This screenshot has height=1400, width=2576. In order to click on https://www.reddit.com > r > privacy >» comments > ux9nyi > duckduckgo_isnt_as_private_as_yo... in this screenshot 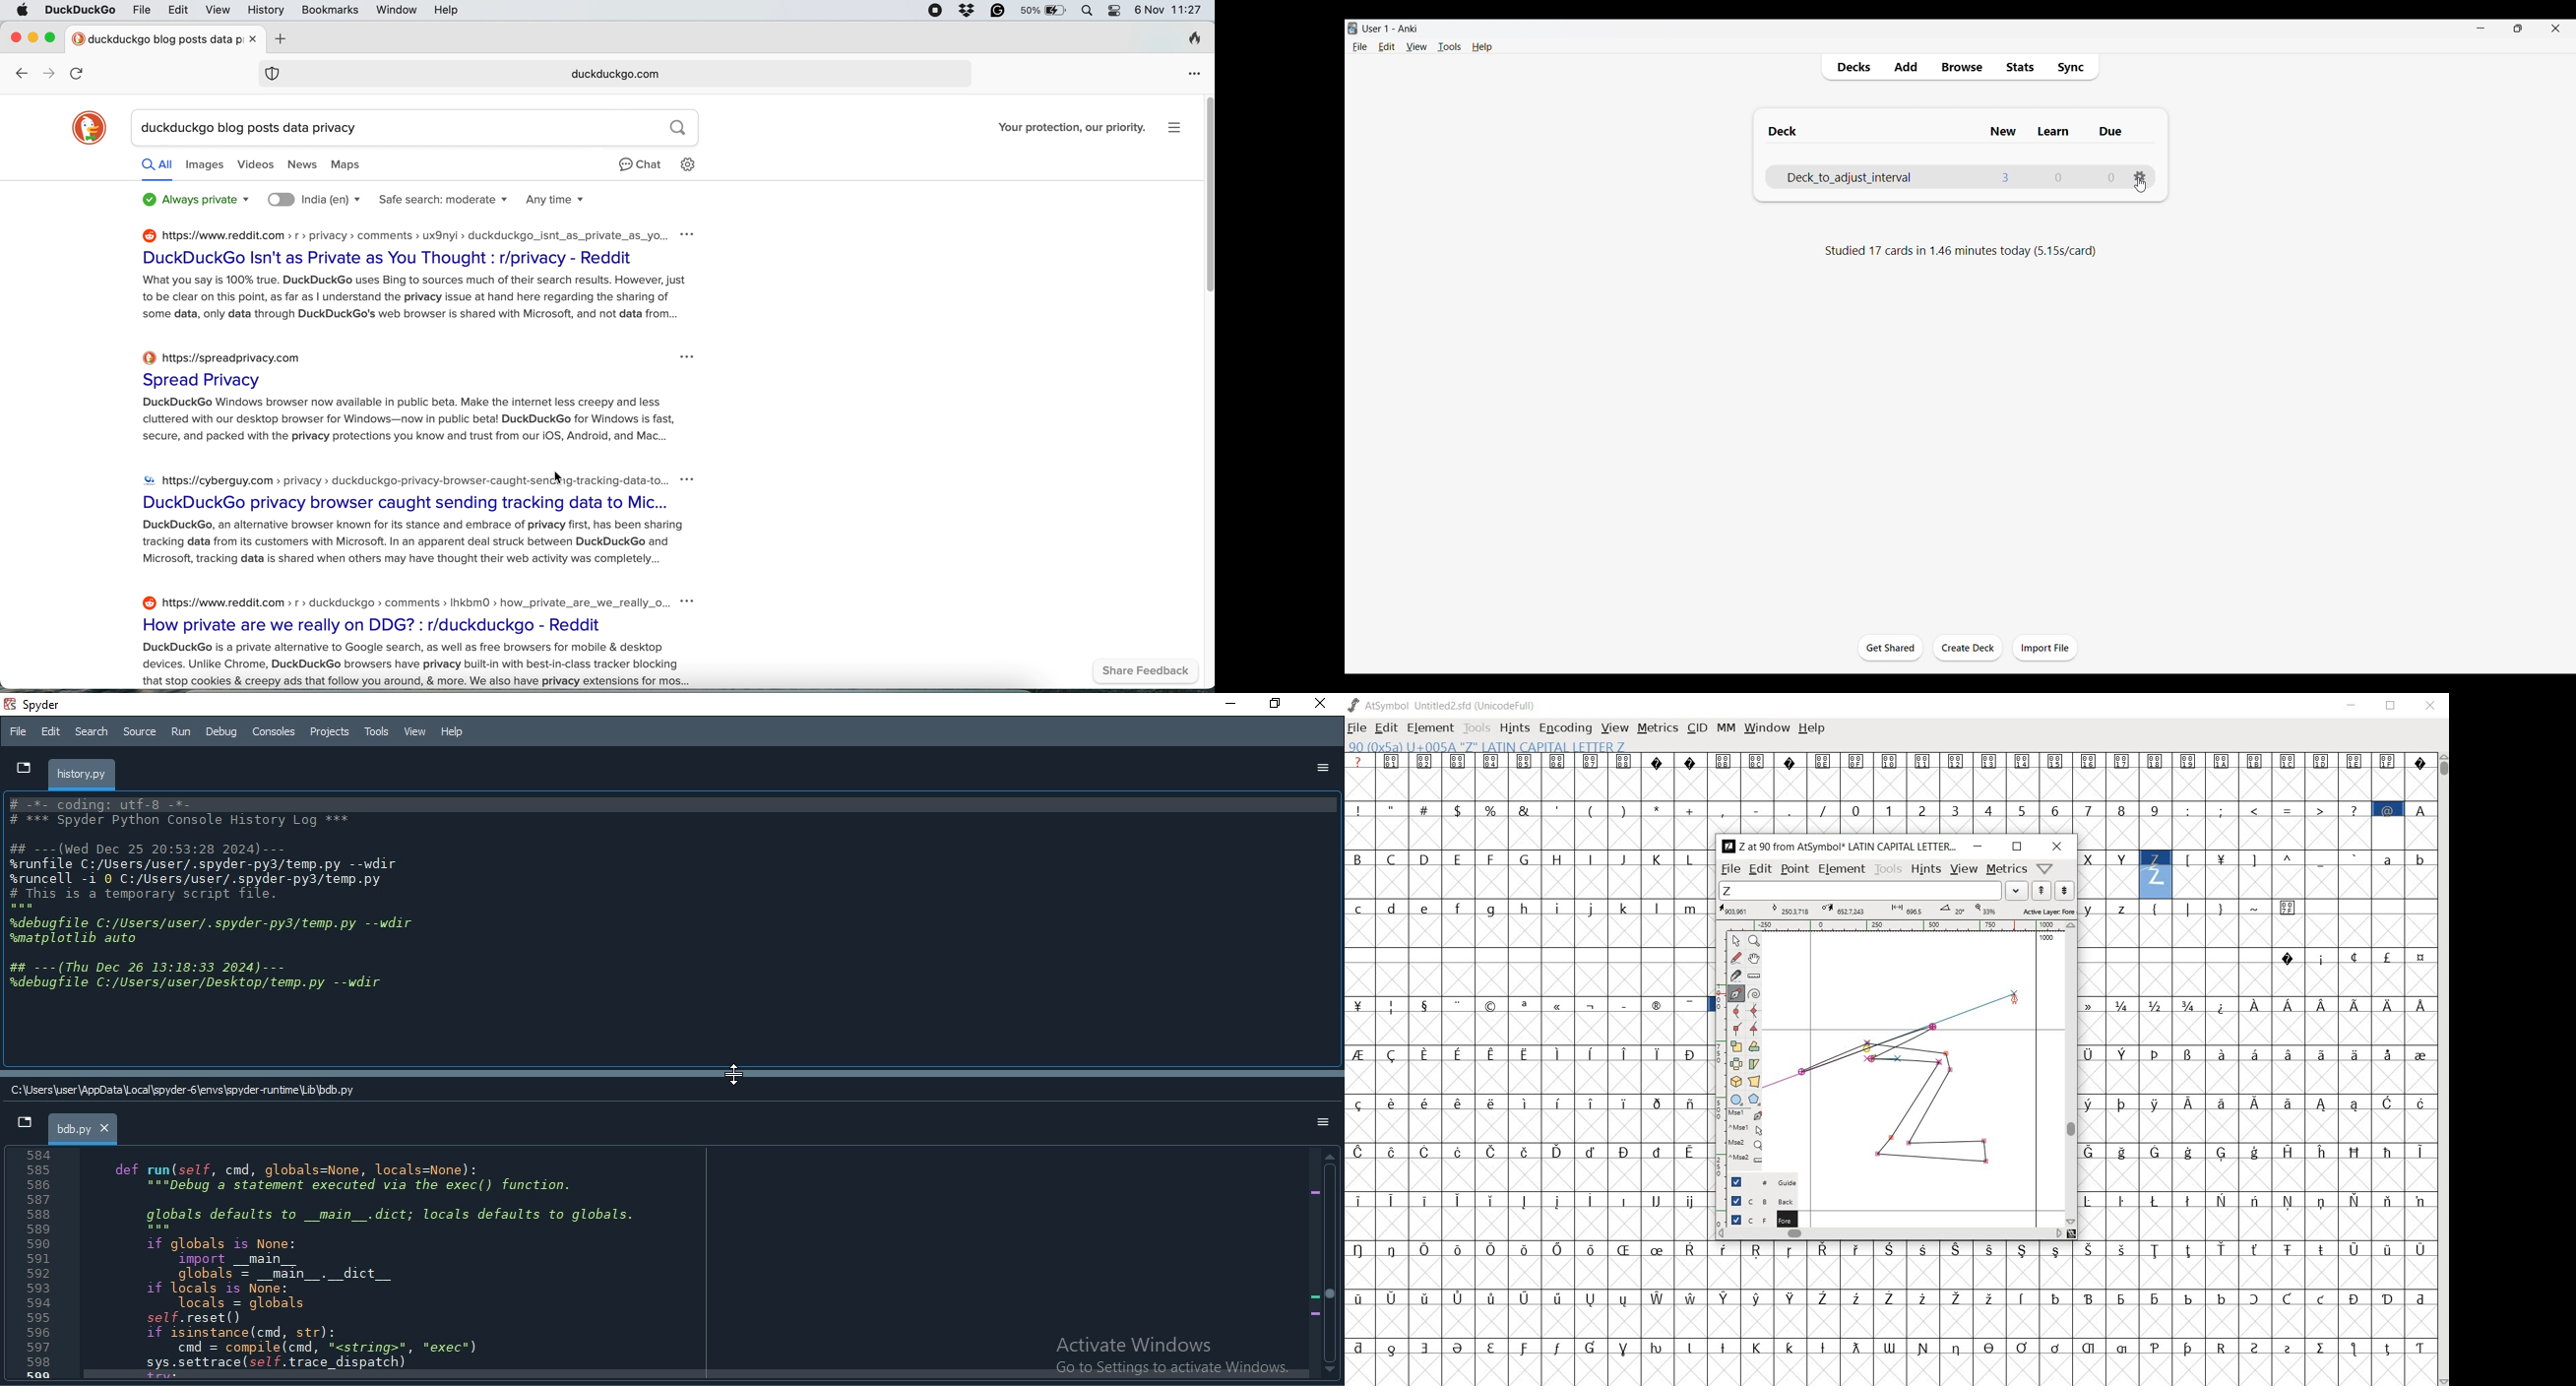, I will do `click(395, 234)`.